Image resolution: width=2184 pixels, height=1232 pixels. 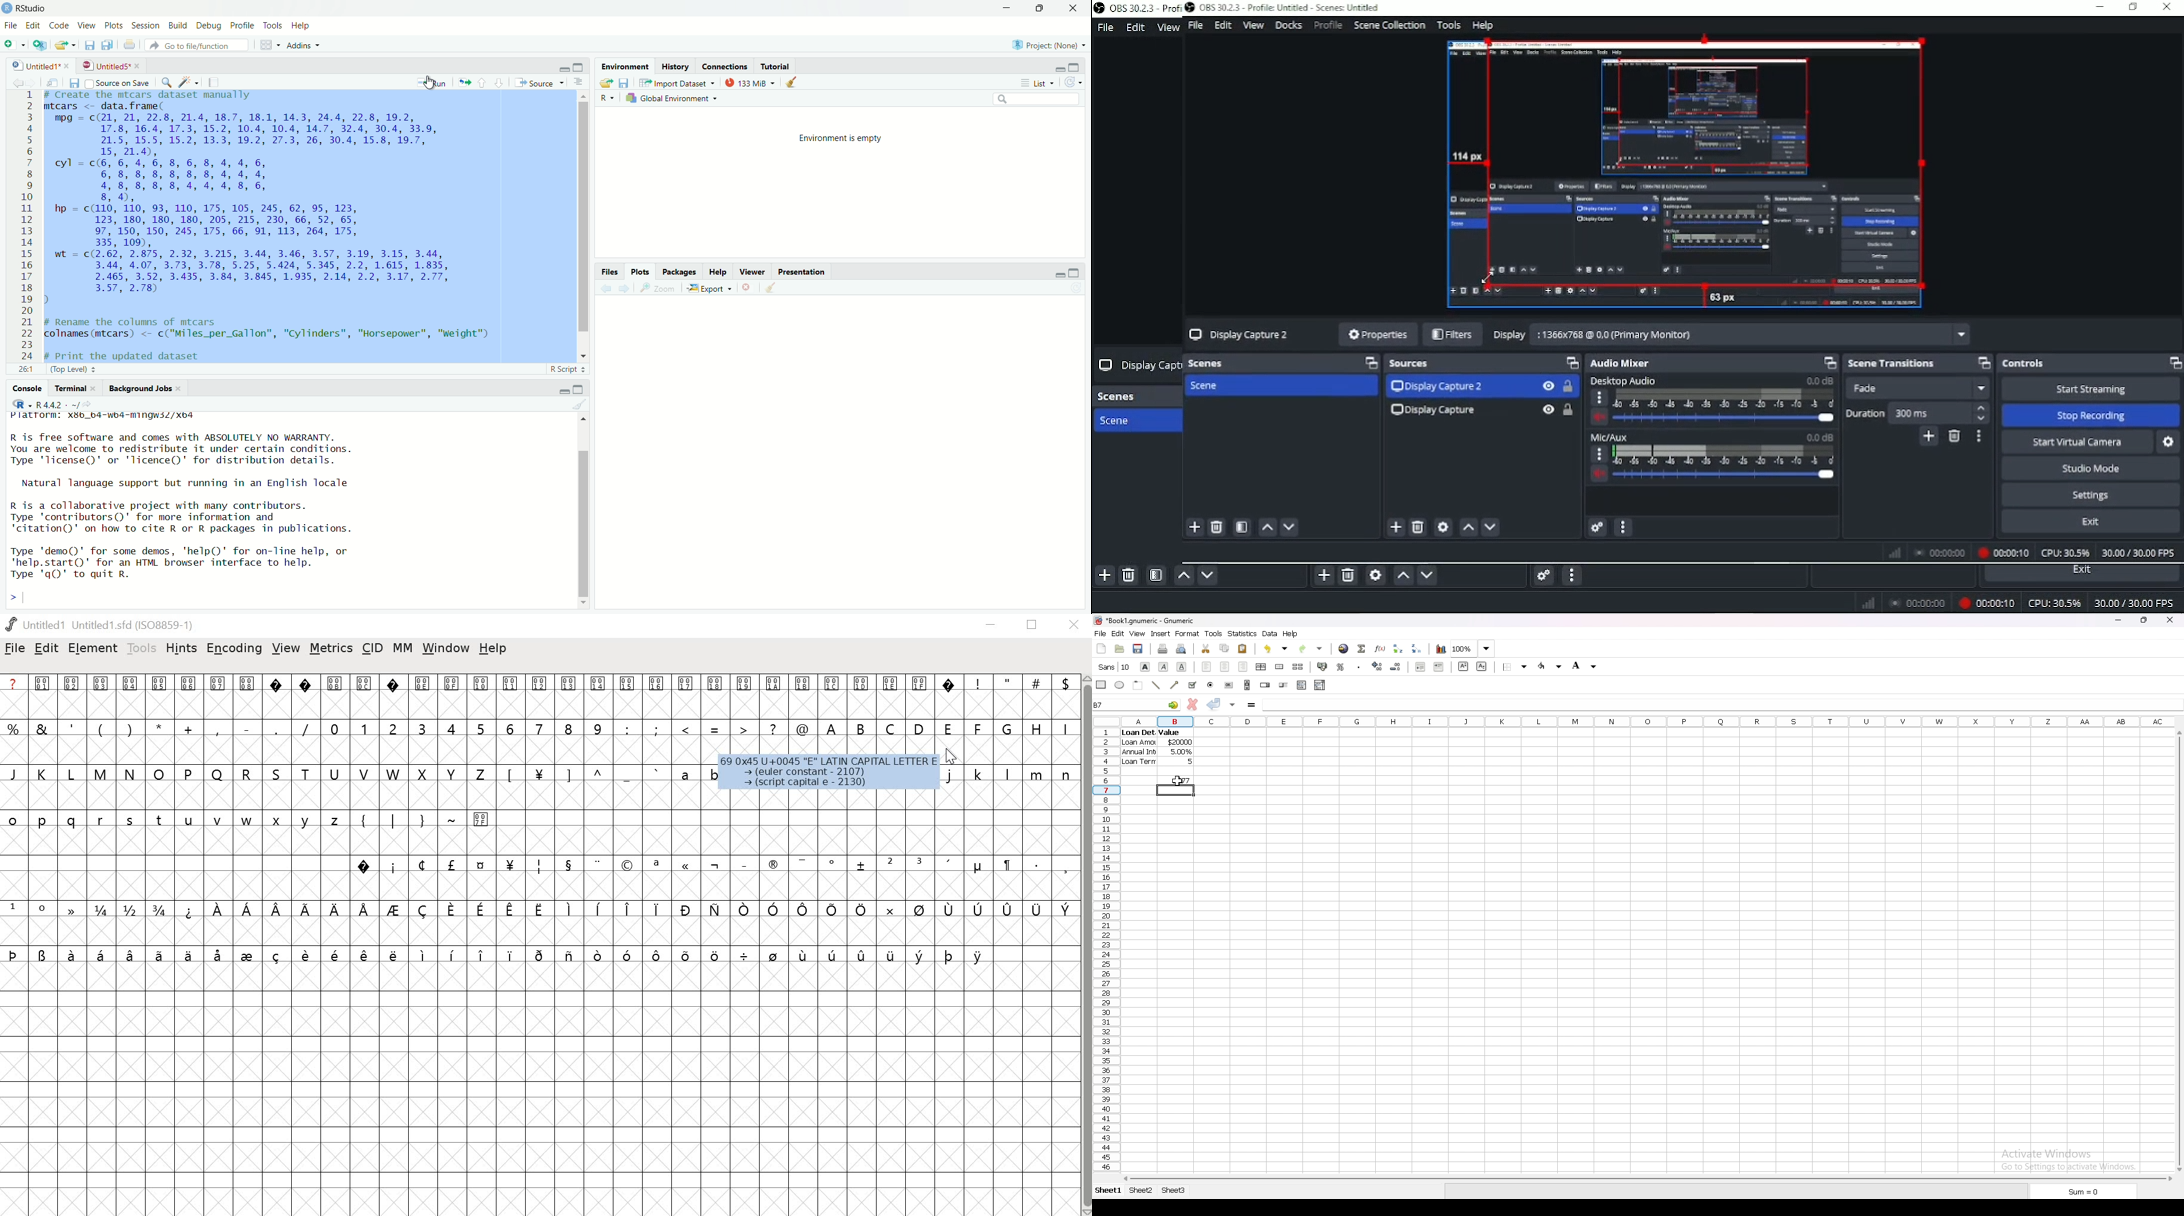 I want to click on View, so click(x=1167, y=26).